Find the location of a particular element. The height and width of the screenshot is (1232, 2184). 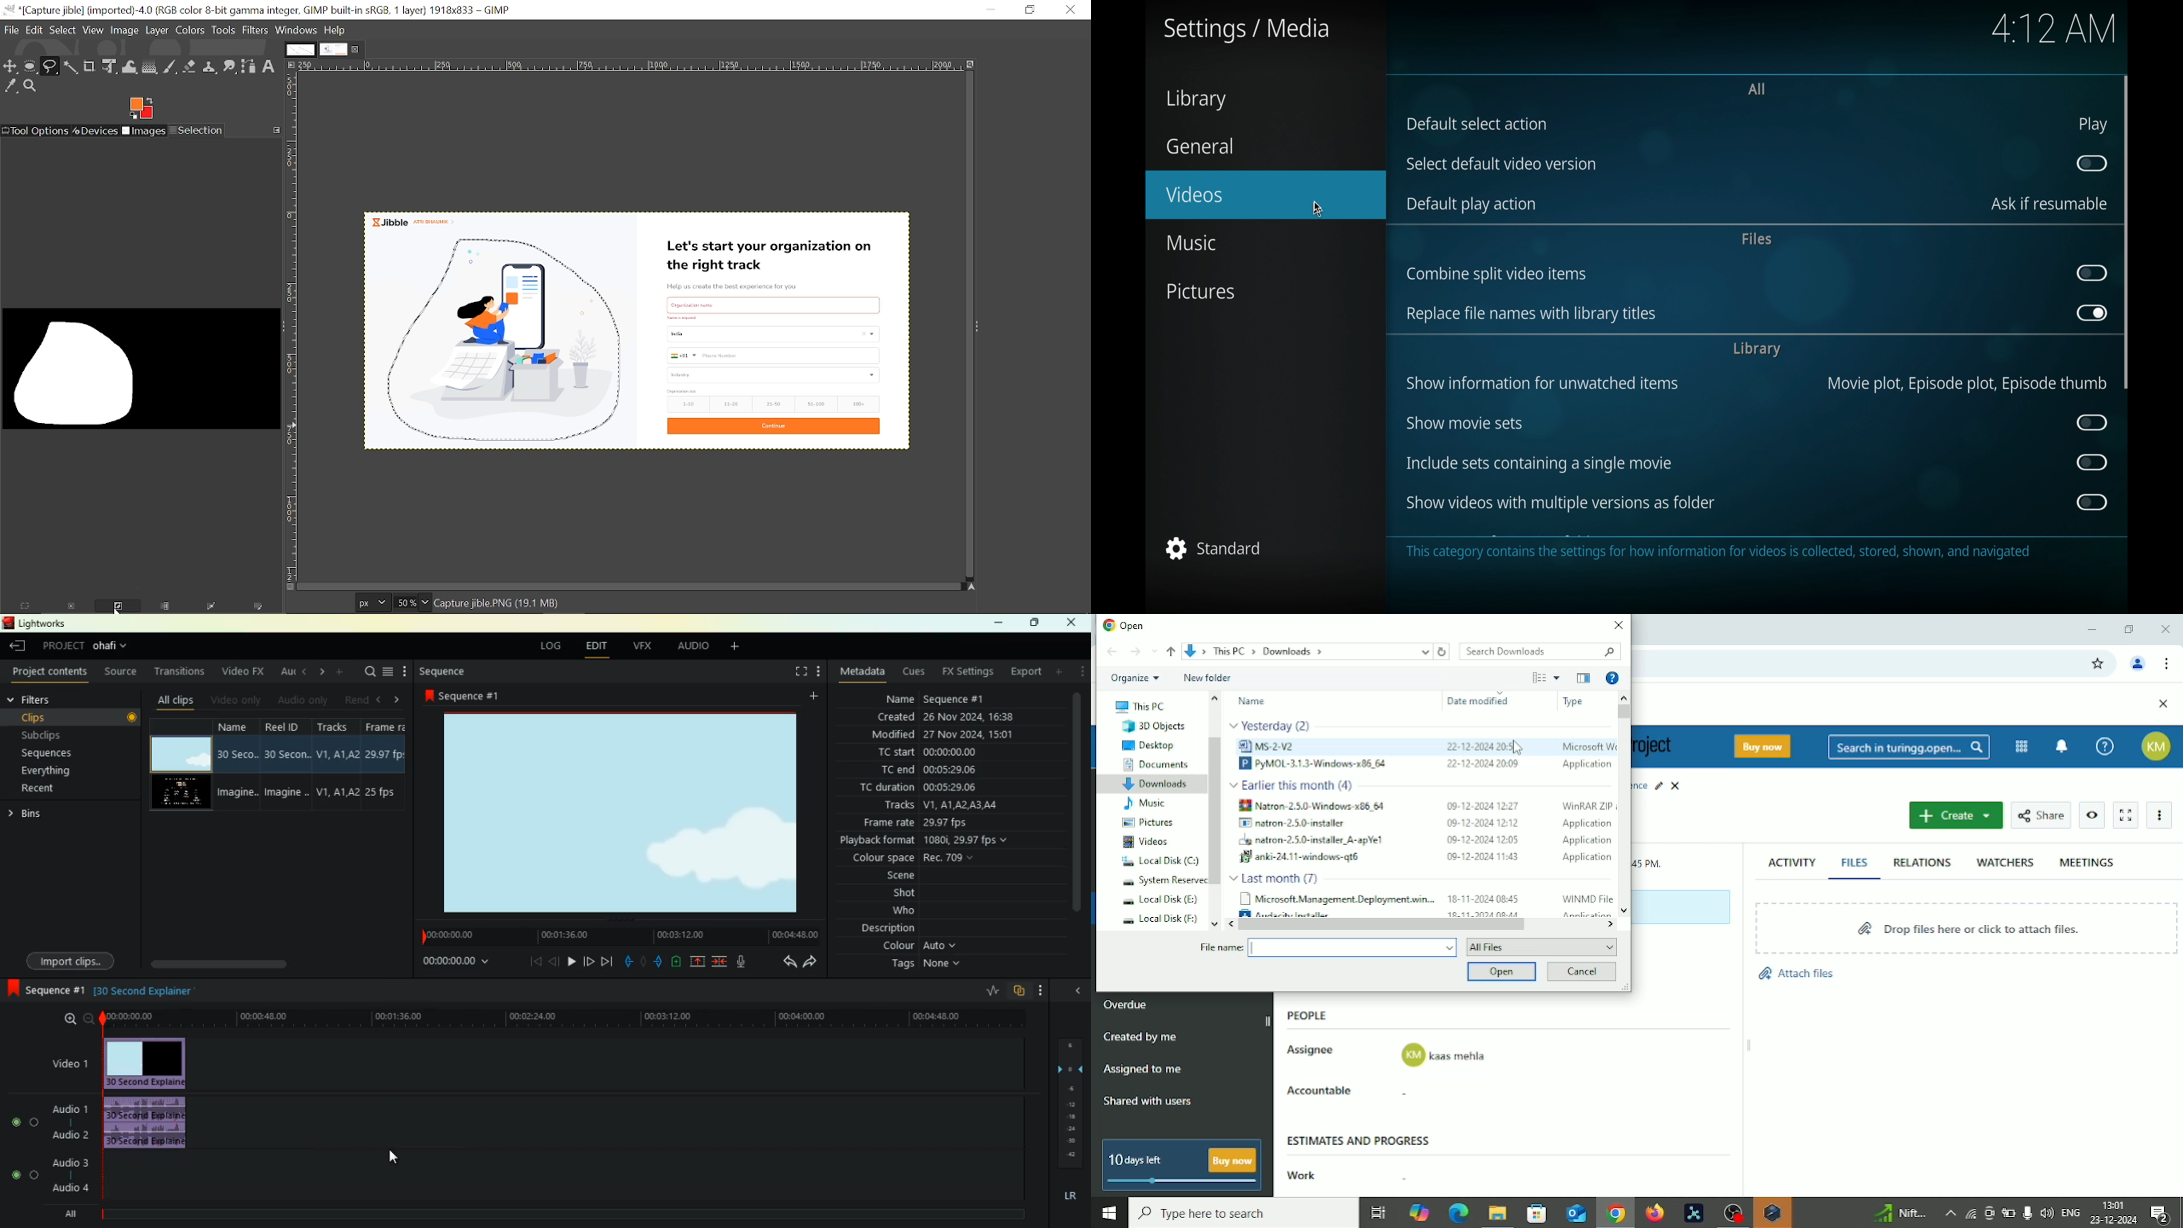

09-12-2004 1202 is located at coordinates (1482, 822).